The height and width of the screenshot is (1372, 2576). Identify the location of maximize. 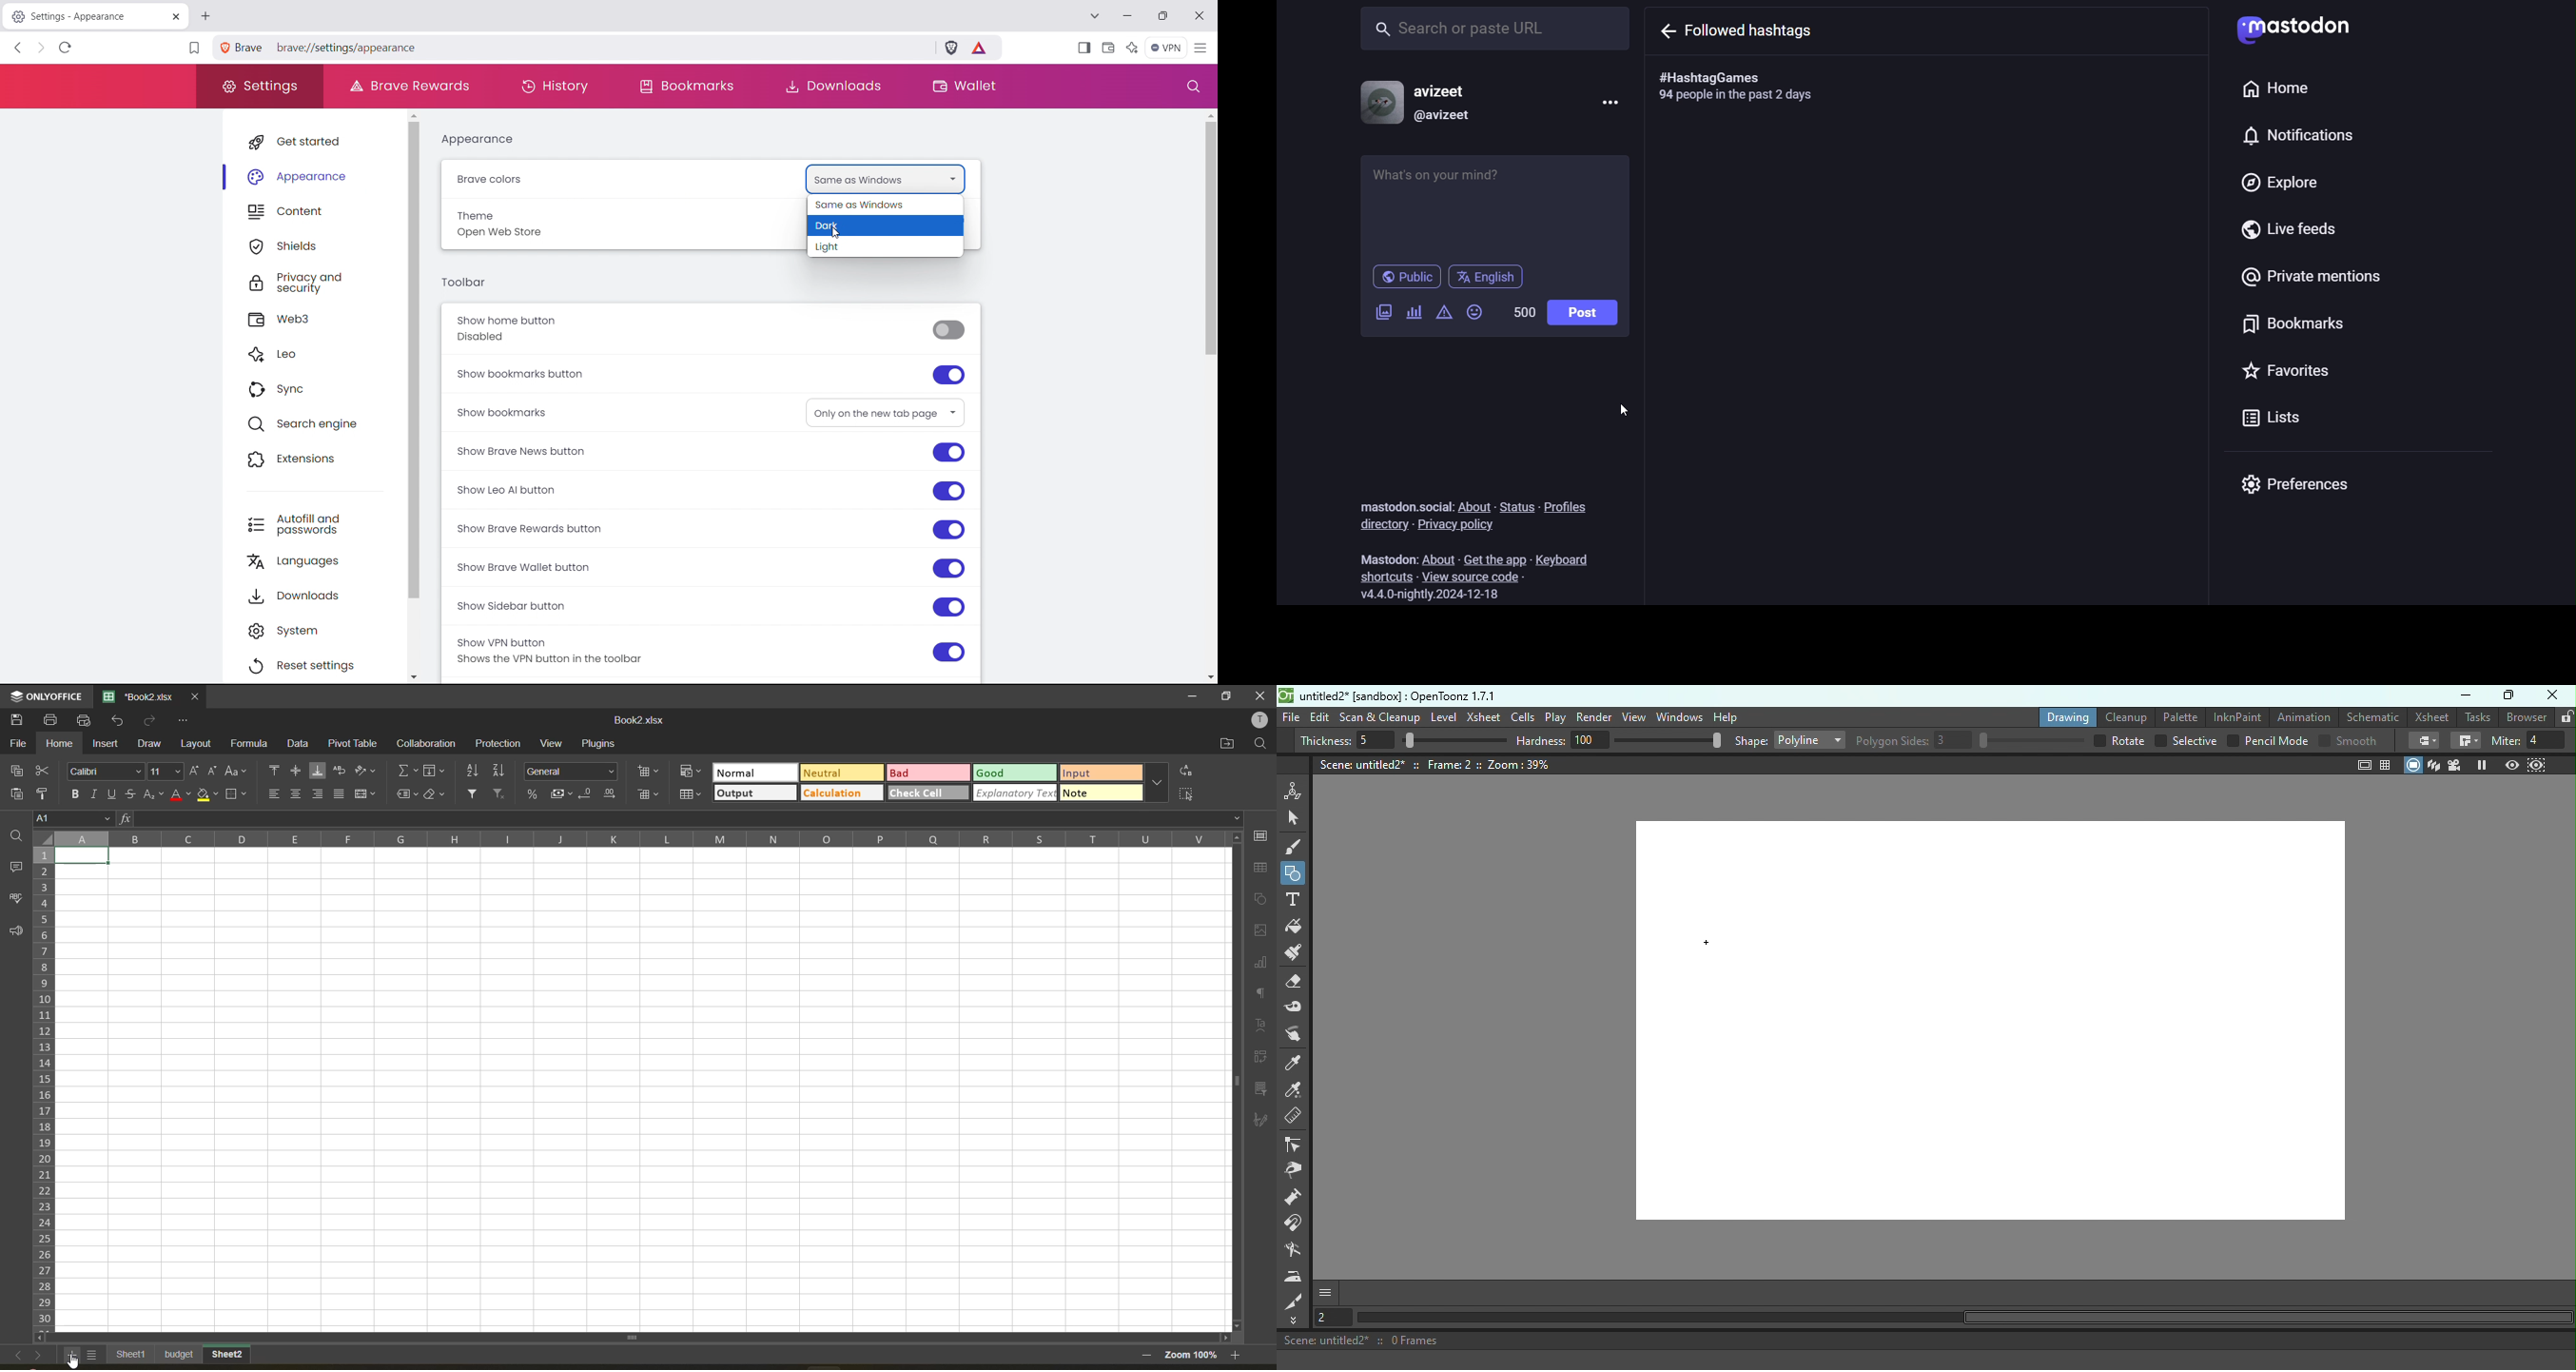
(1226, 696).